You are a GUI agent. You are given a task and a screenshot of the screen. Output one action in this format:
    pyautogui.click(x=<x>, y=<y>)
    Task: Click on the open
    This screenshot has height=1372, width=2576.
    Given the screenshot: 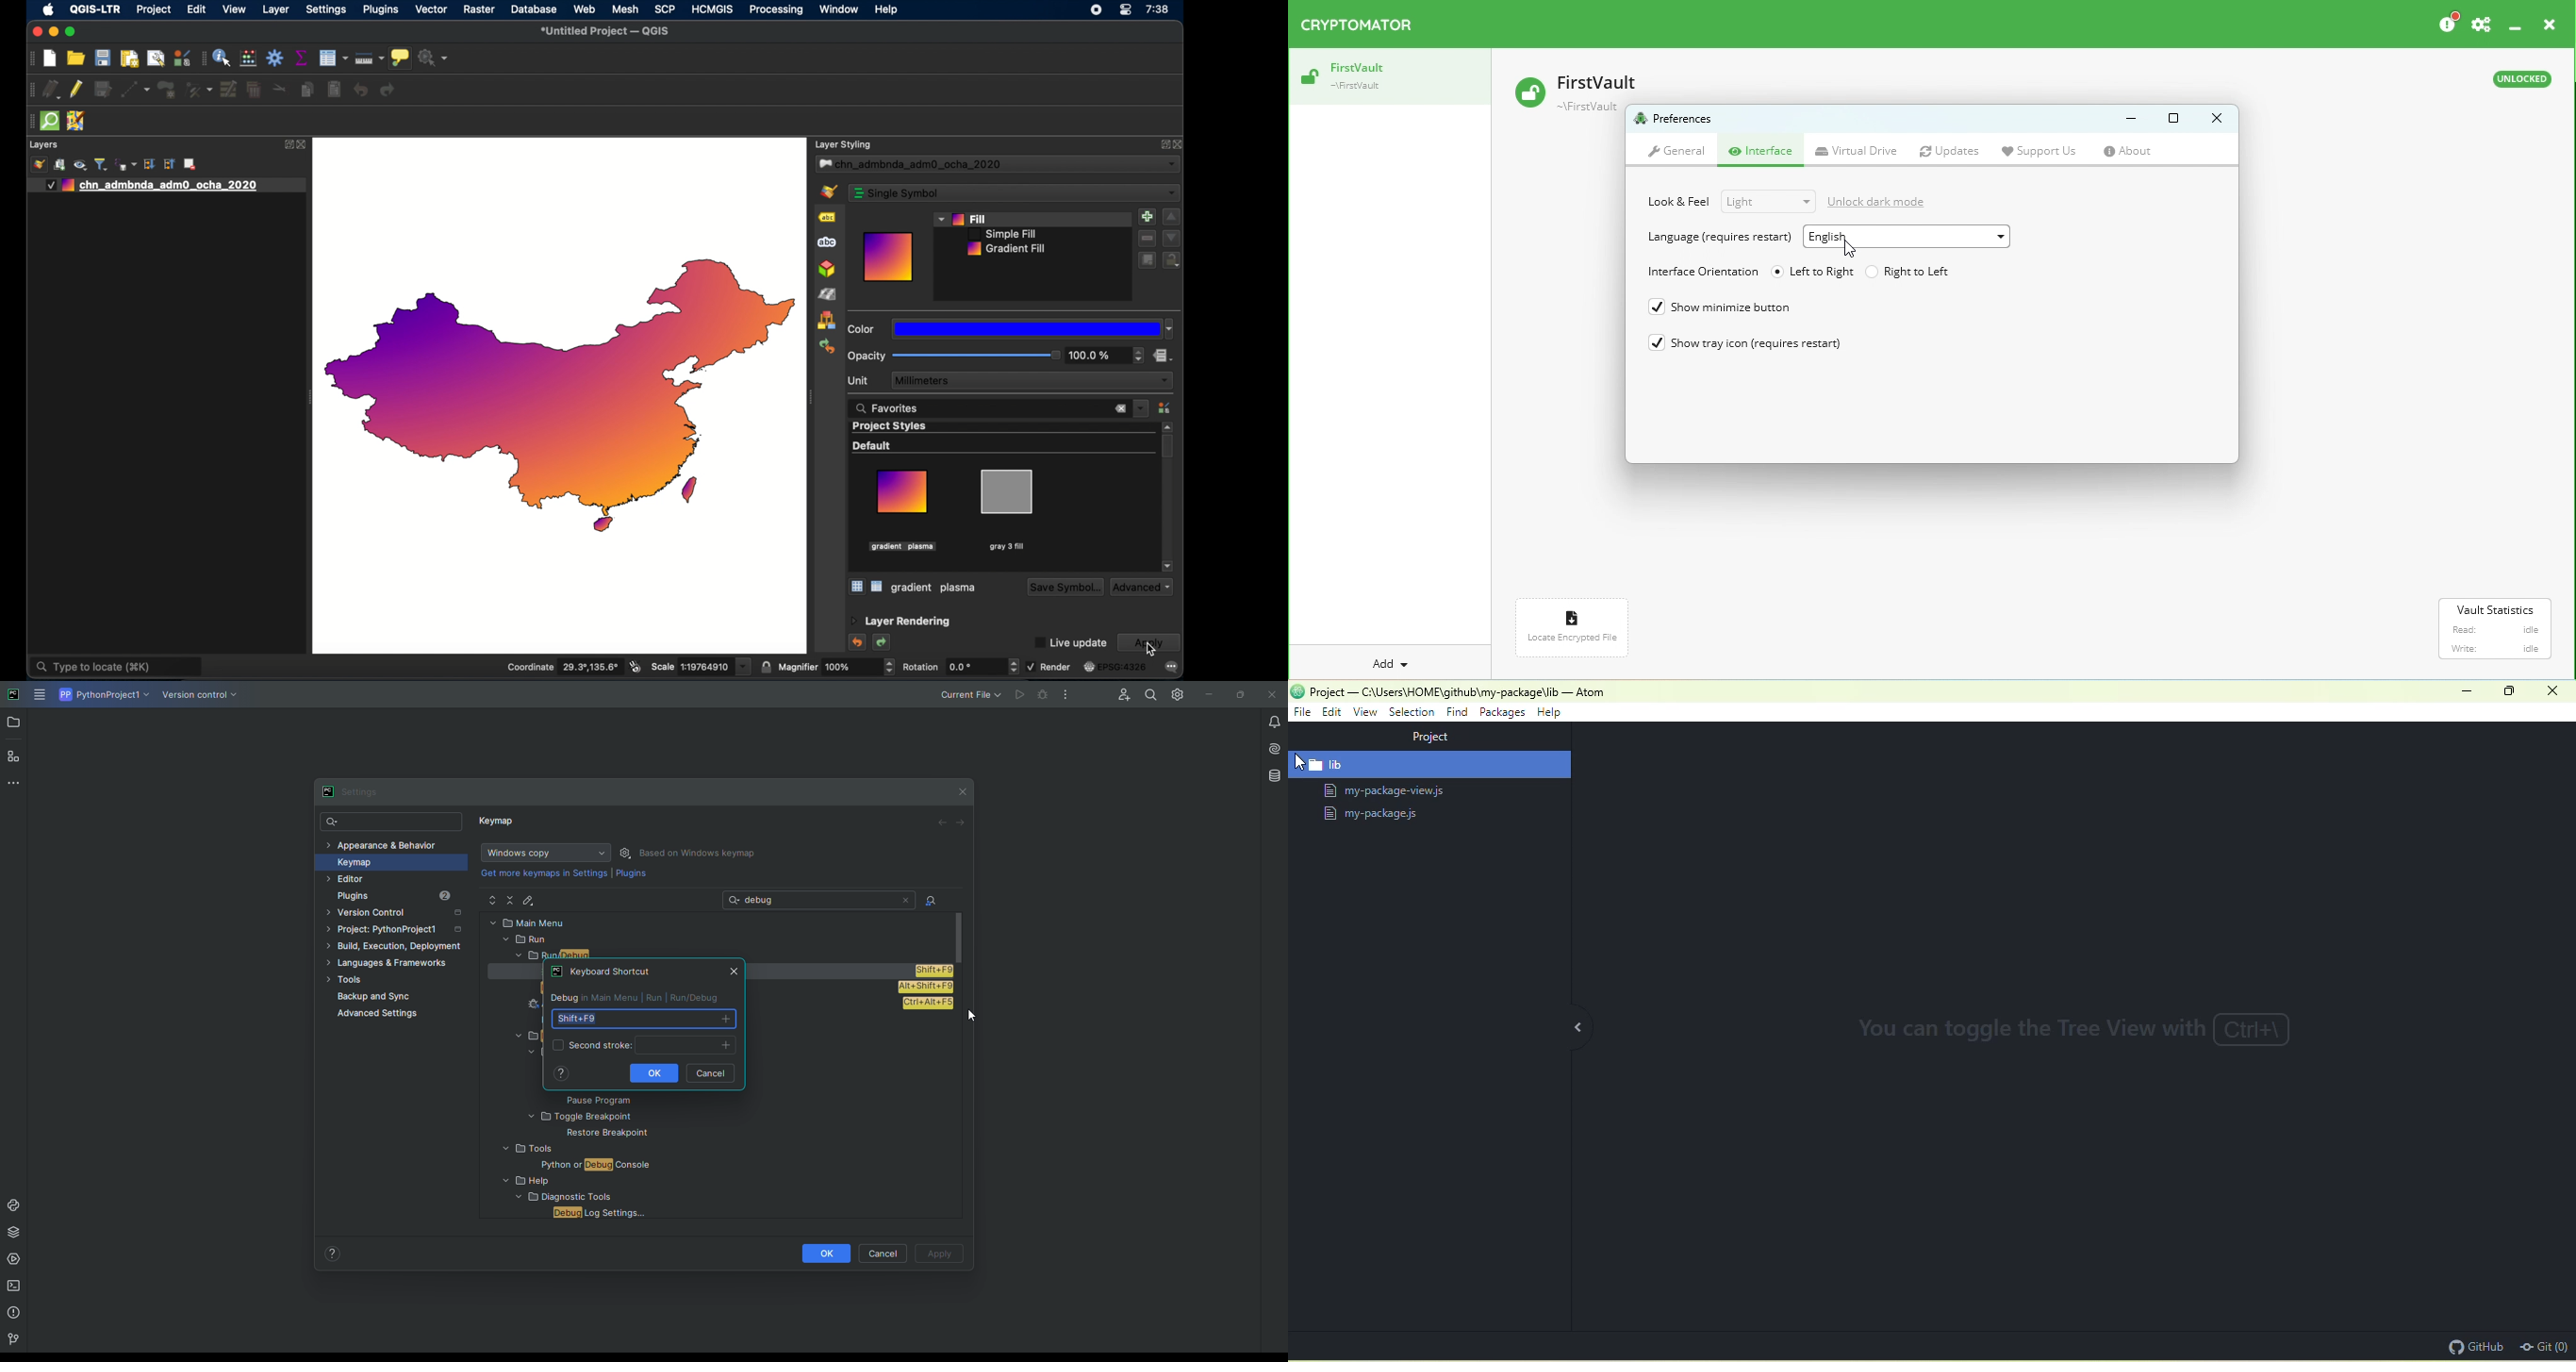 What is the action you would take?
    pyautogui.click(x=76, y=57)
    